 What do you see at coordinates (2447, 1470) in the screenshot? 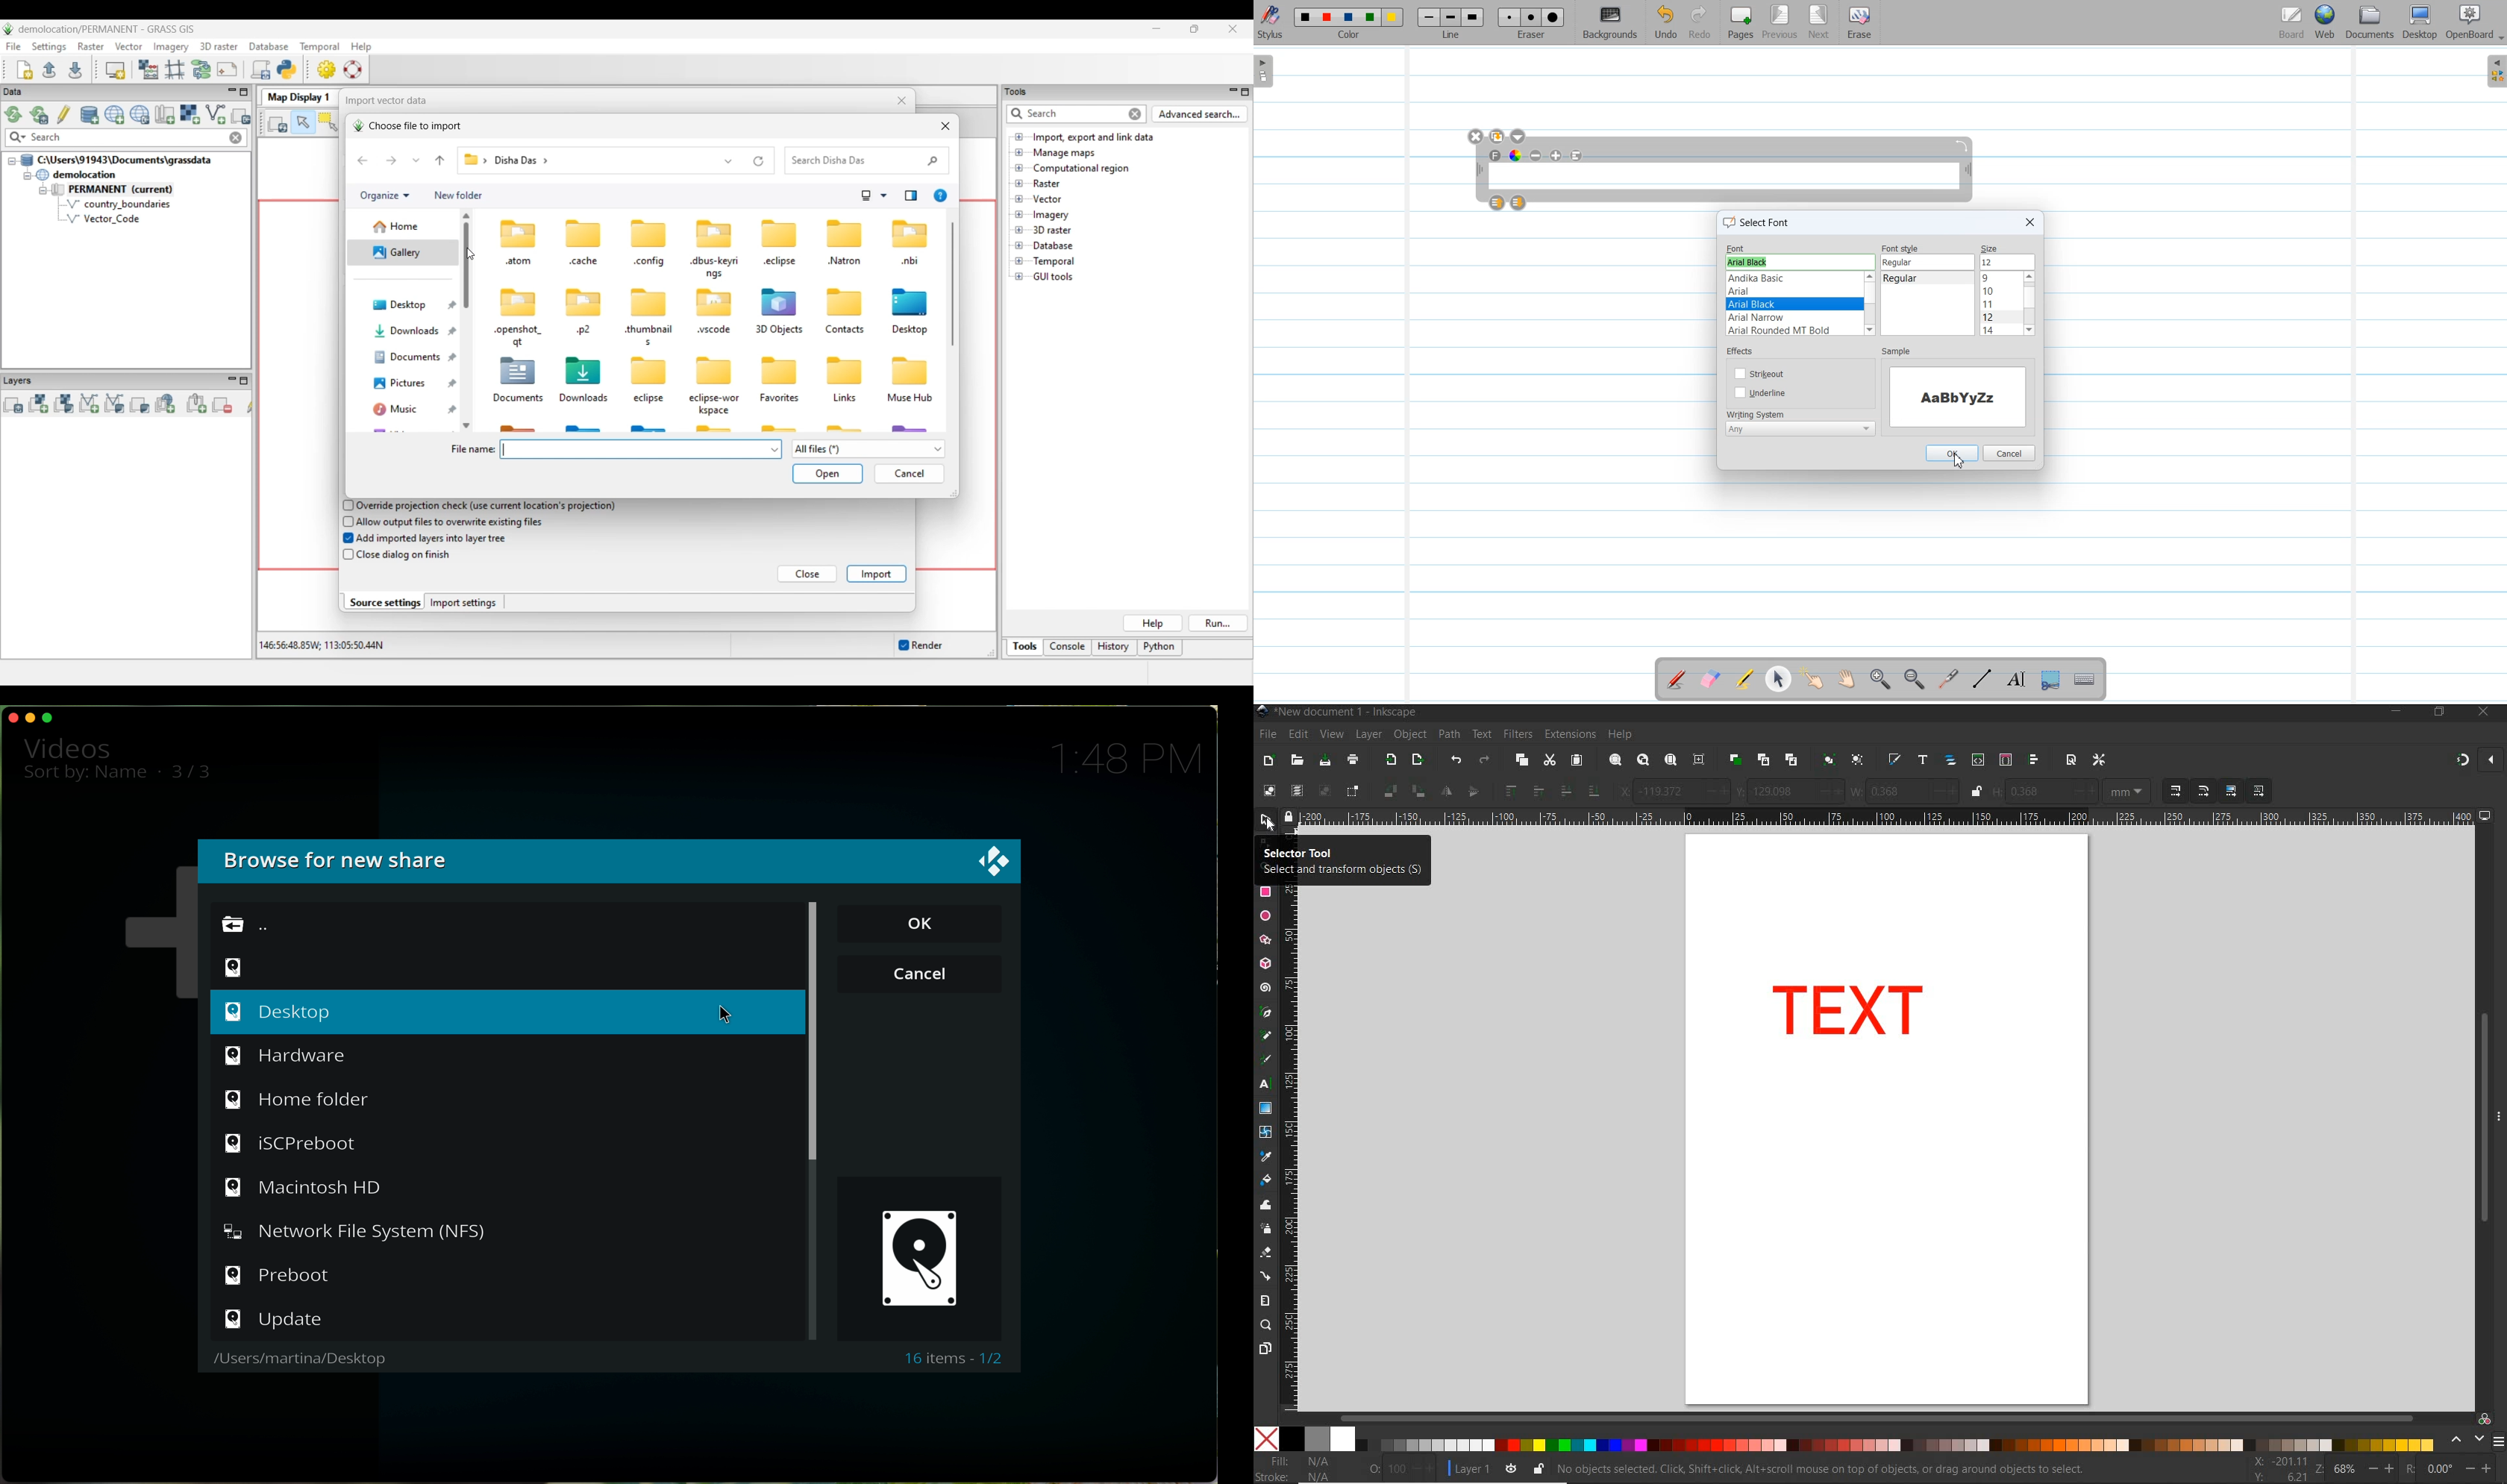
I see `ROTATION` at bounding box center [2447, 1470].